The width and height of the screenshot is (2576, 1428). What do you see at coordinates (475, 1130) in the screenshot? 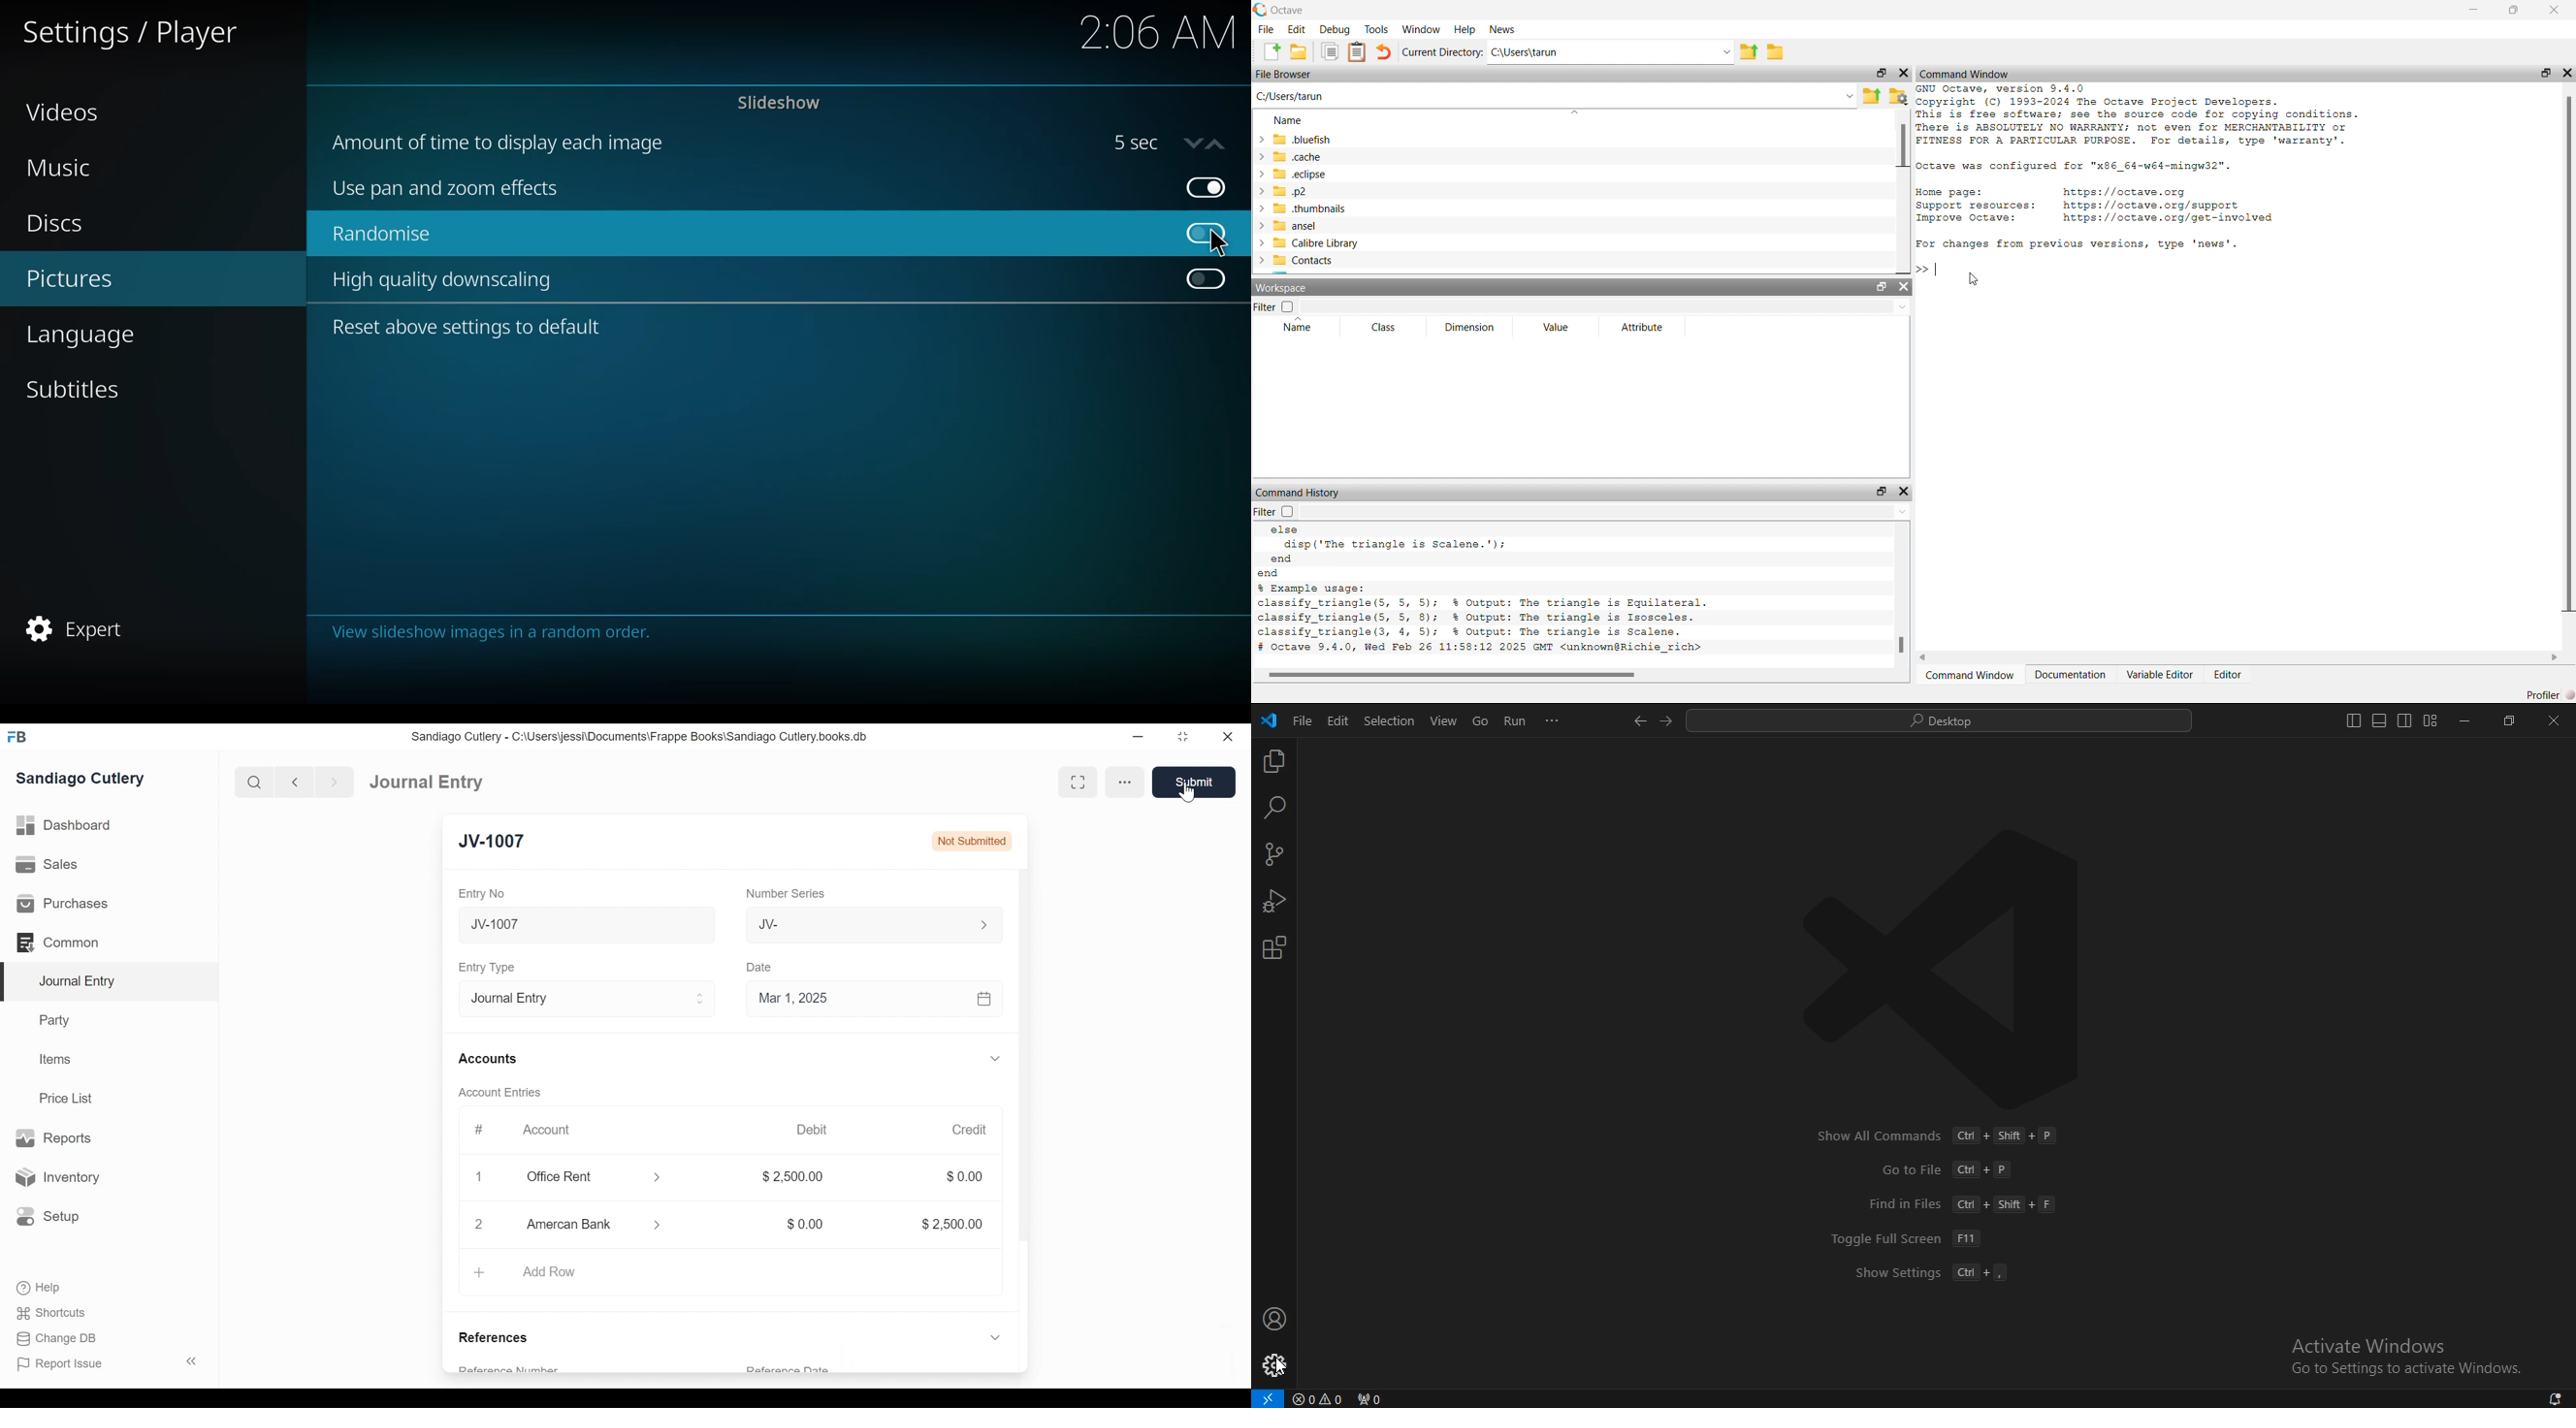
I see `#` at bounding box center [475, 1130].